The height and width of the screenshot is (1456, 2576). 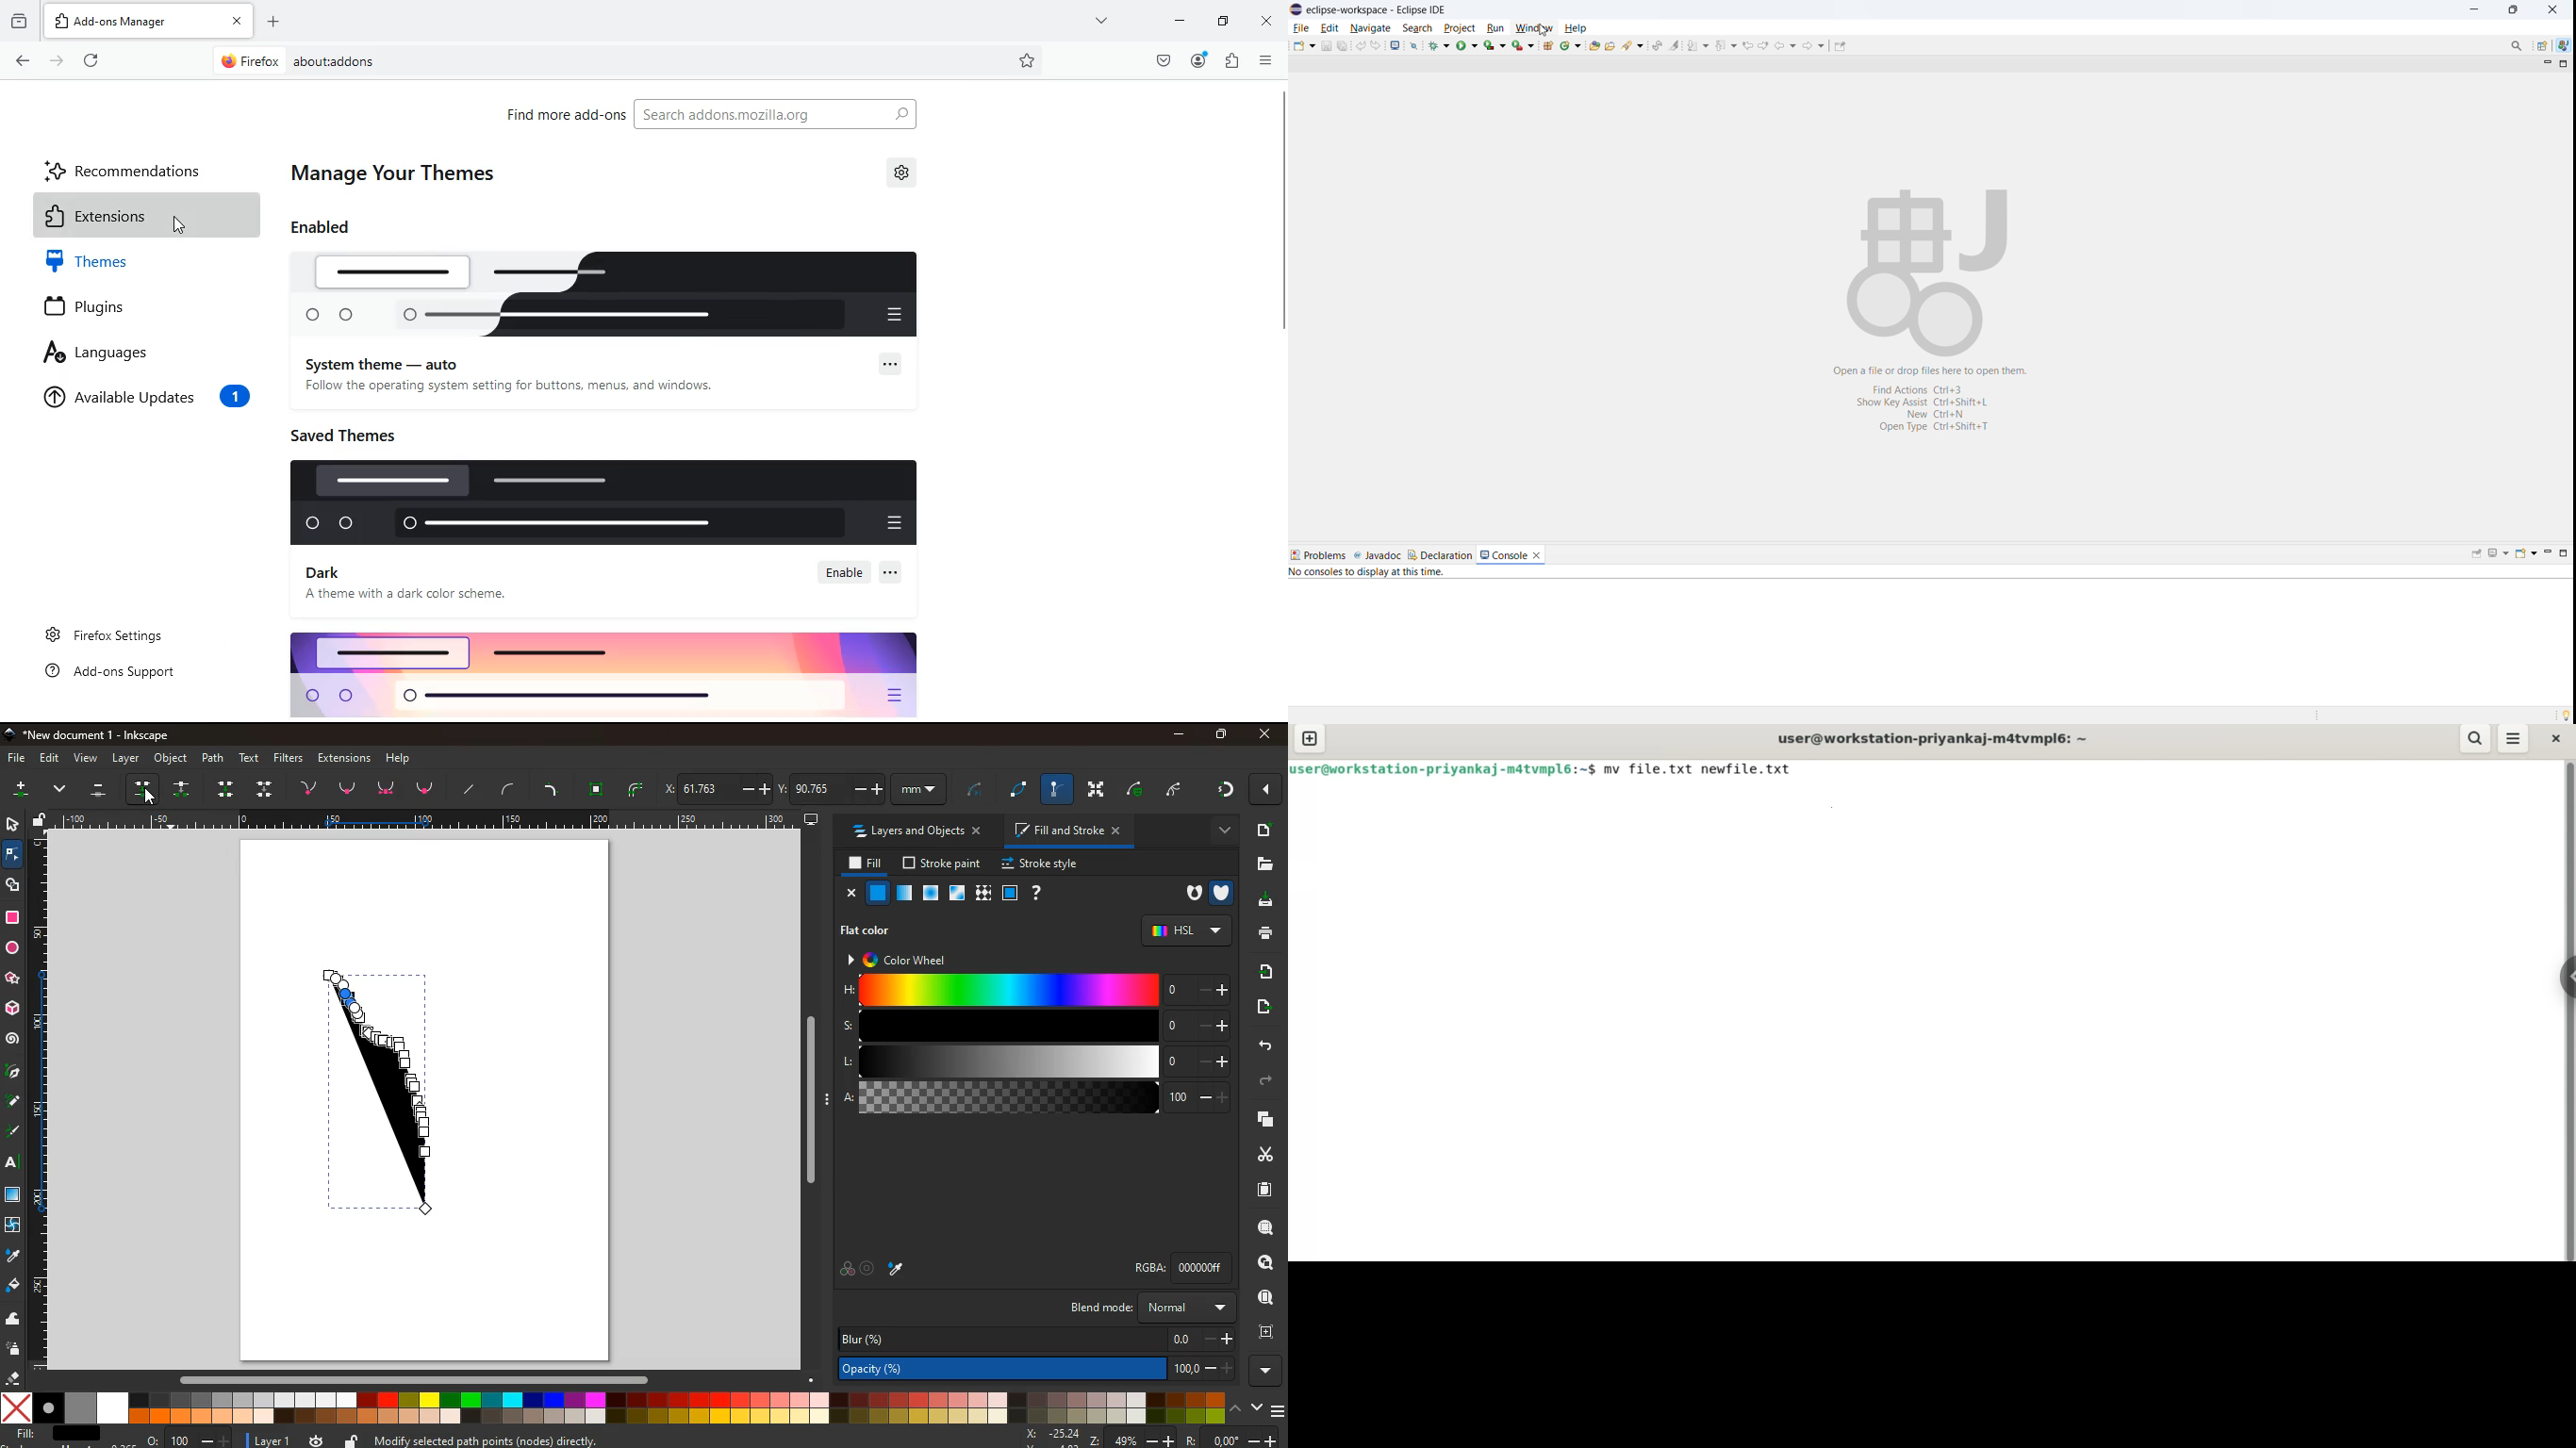 What do you see at coordinates (348, 788) in the screenshot?
I see `point` at bounding box center [348, 788].